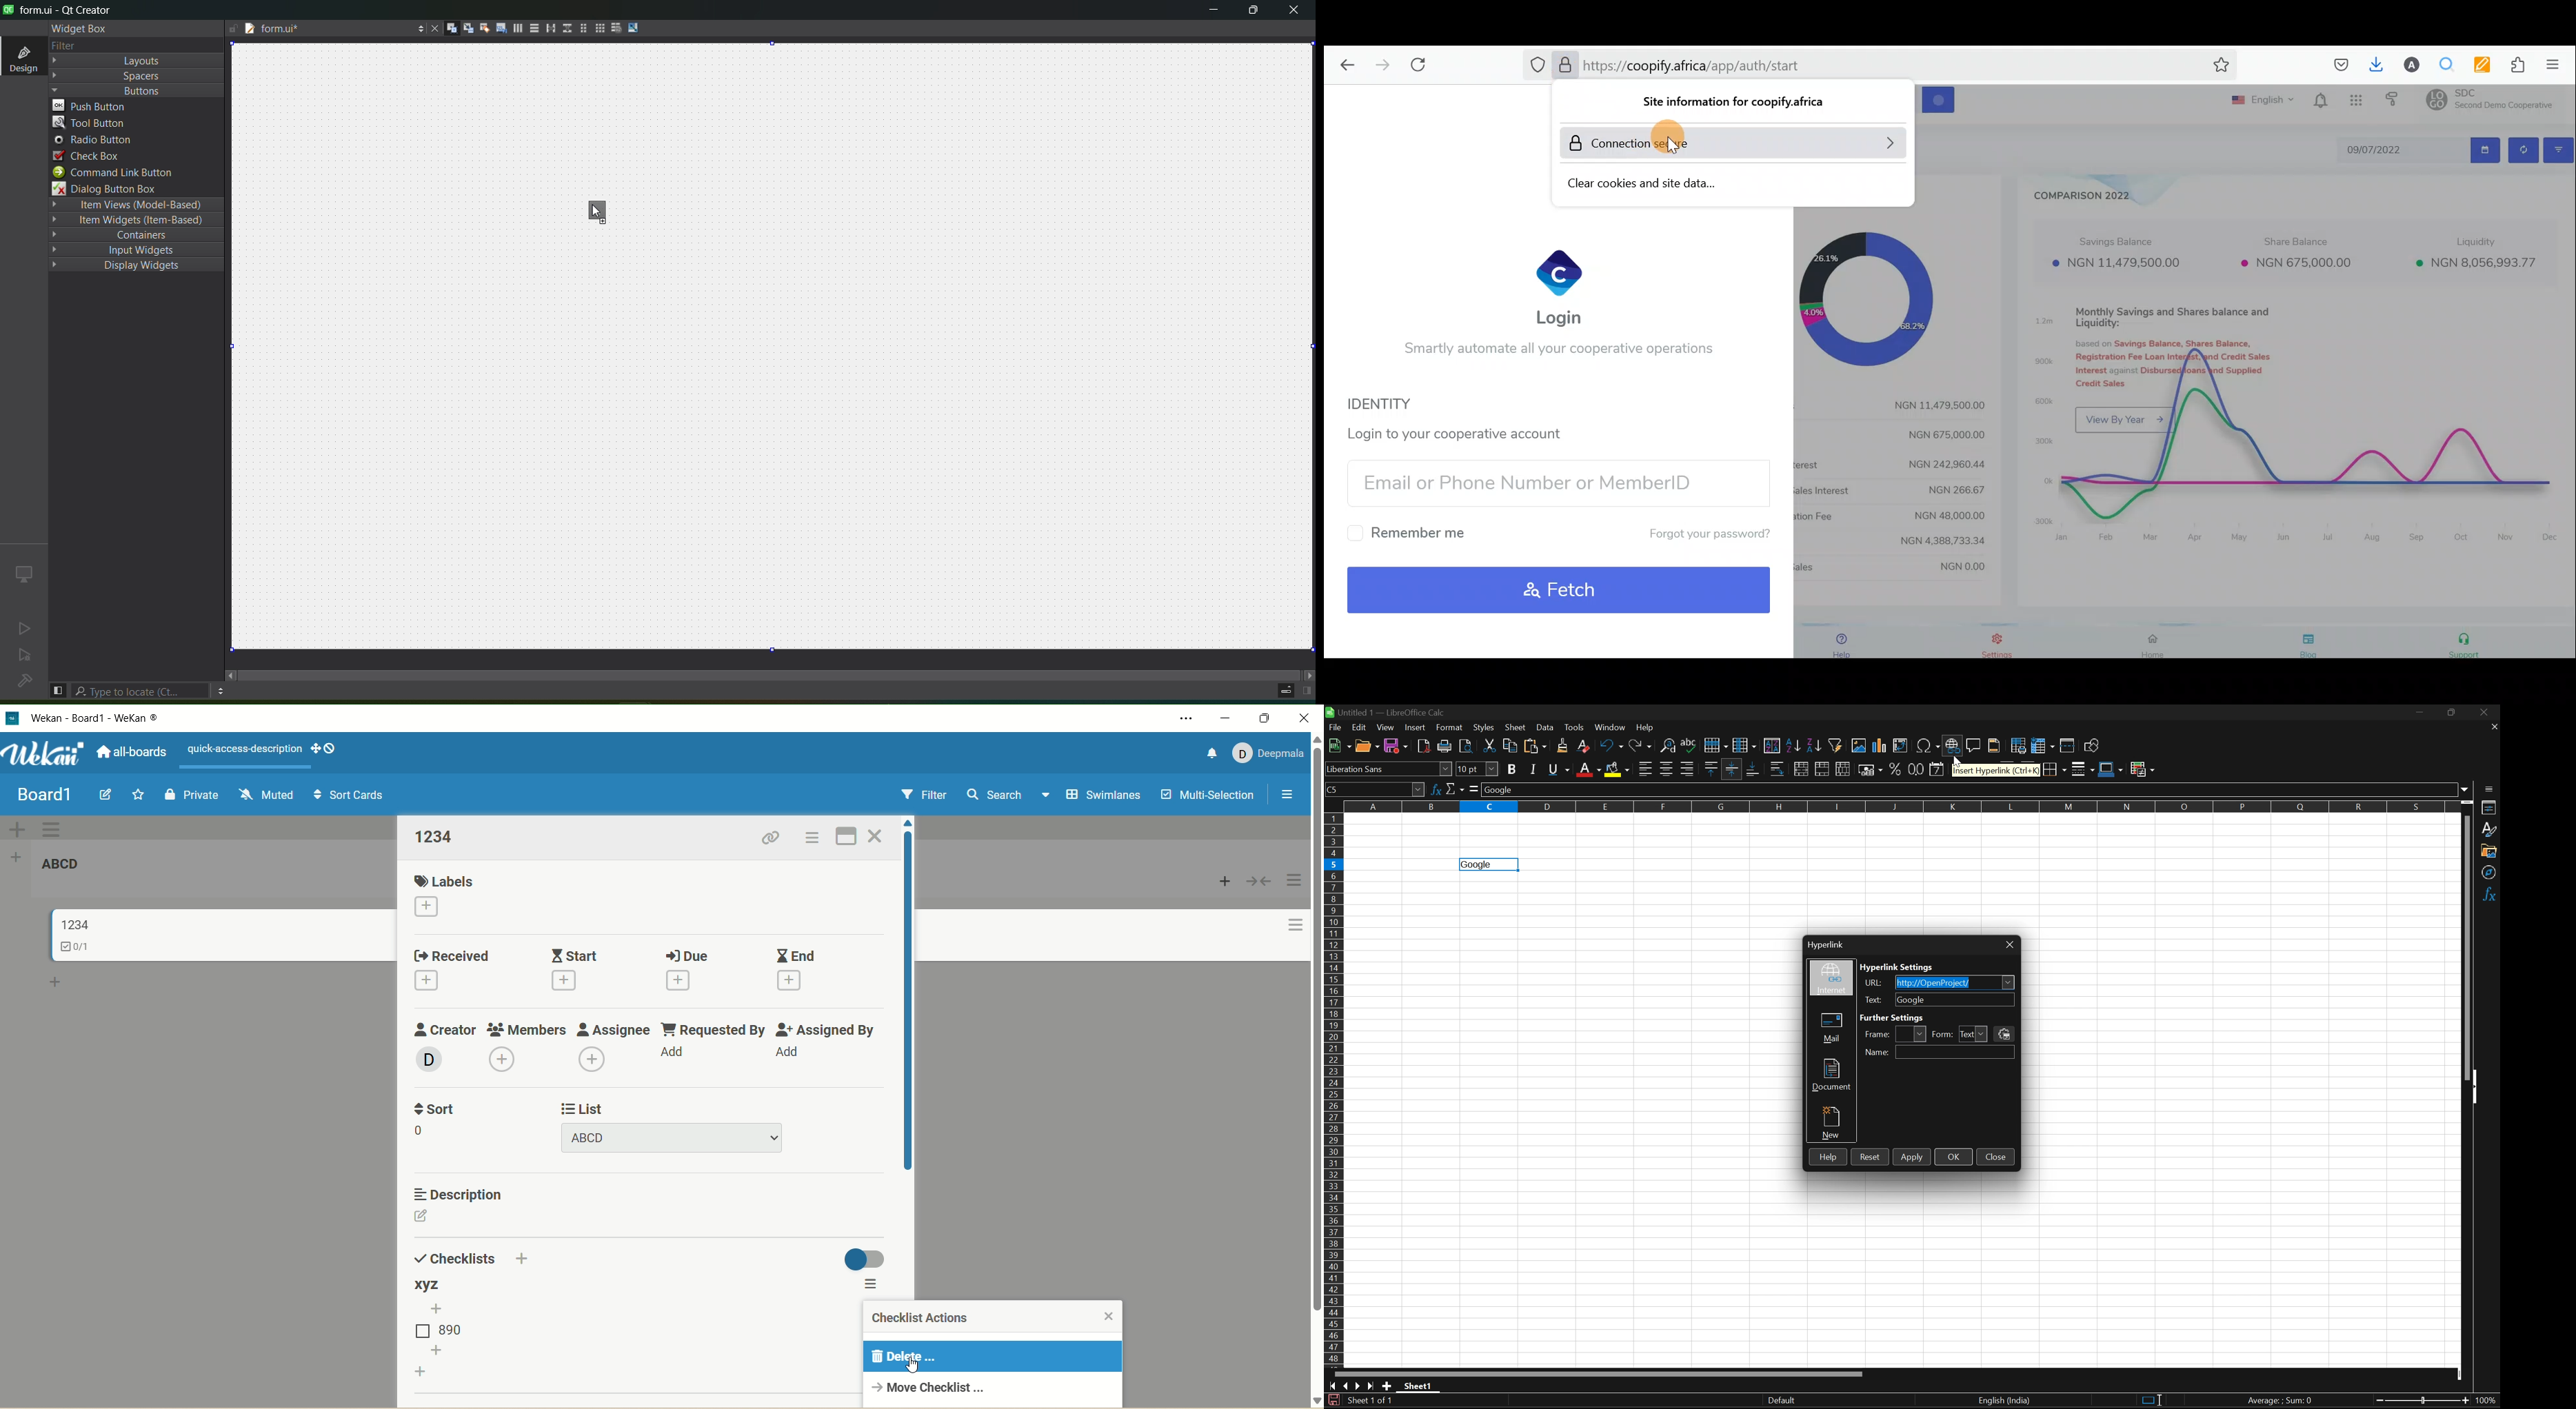 Image resolution: width=2576 pixels, height=1428 pixels. I want to click on progress details, so click(1279, 693).